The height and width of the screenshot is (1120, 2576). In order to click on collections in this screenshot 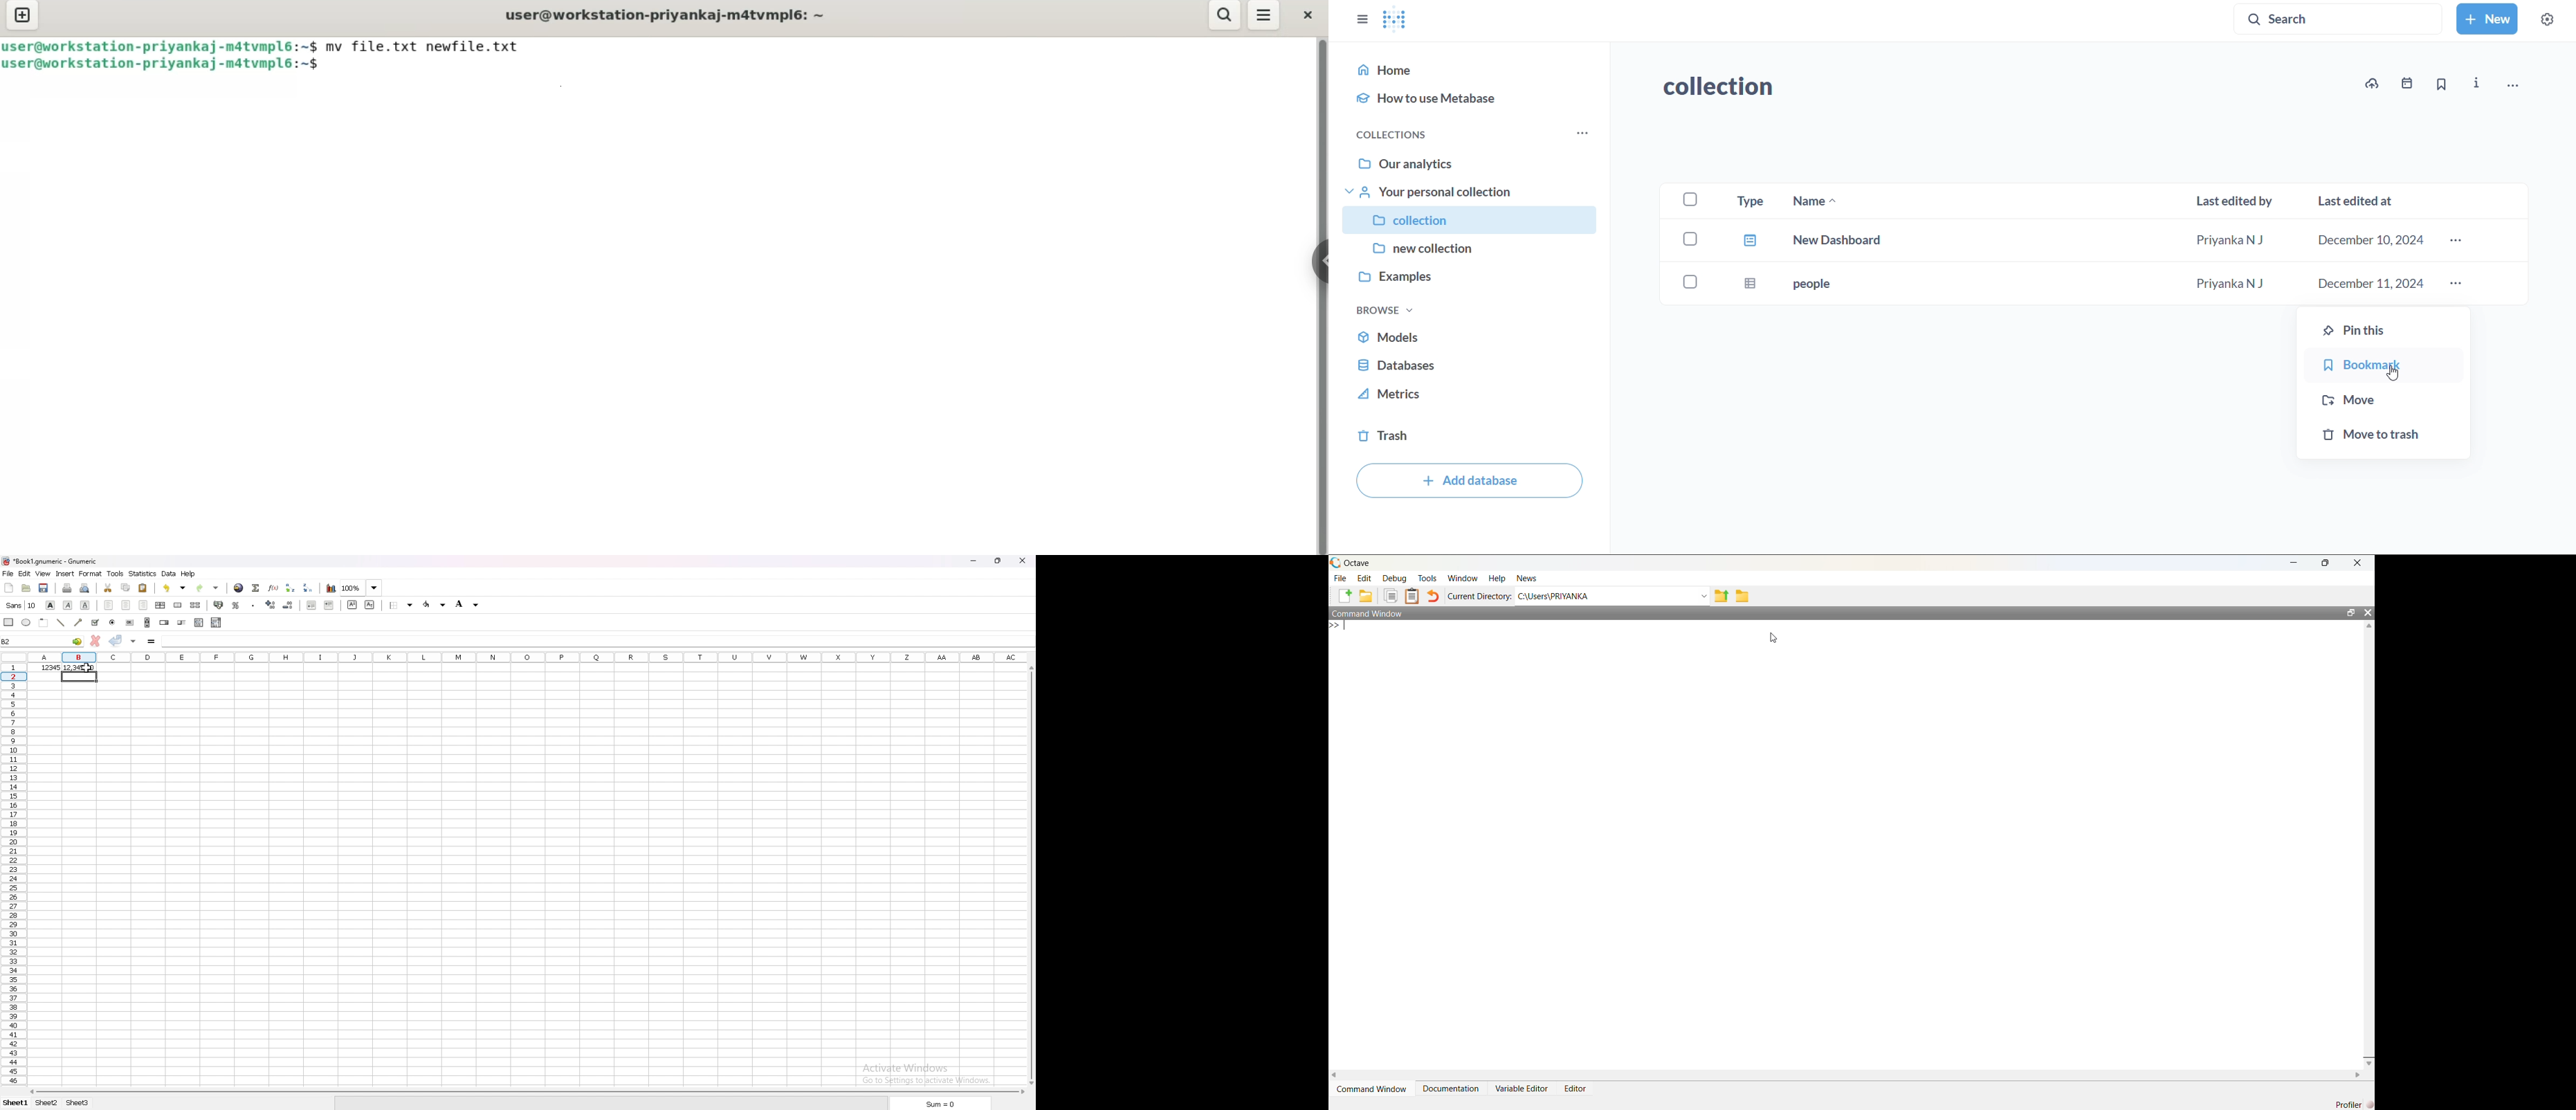, I will do `click(1403, 133)`.